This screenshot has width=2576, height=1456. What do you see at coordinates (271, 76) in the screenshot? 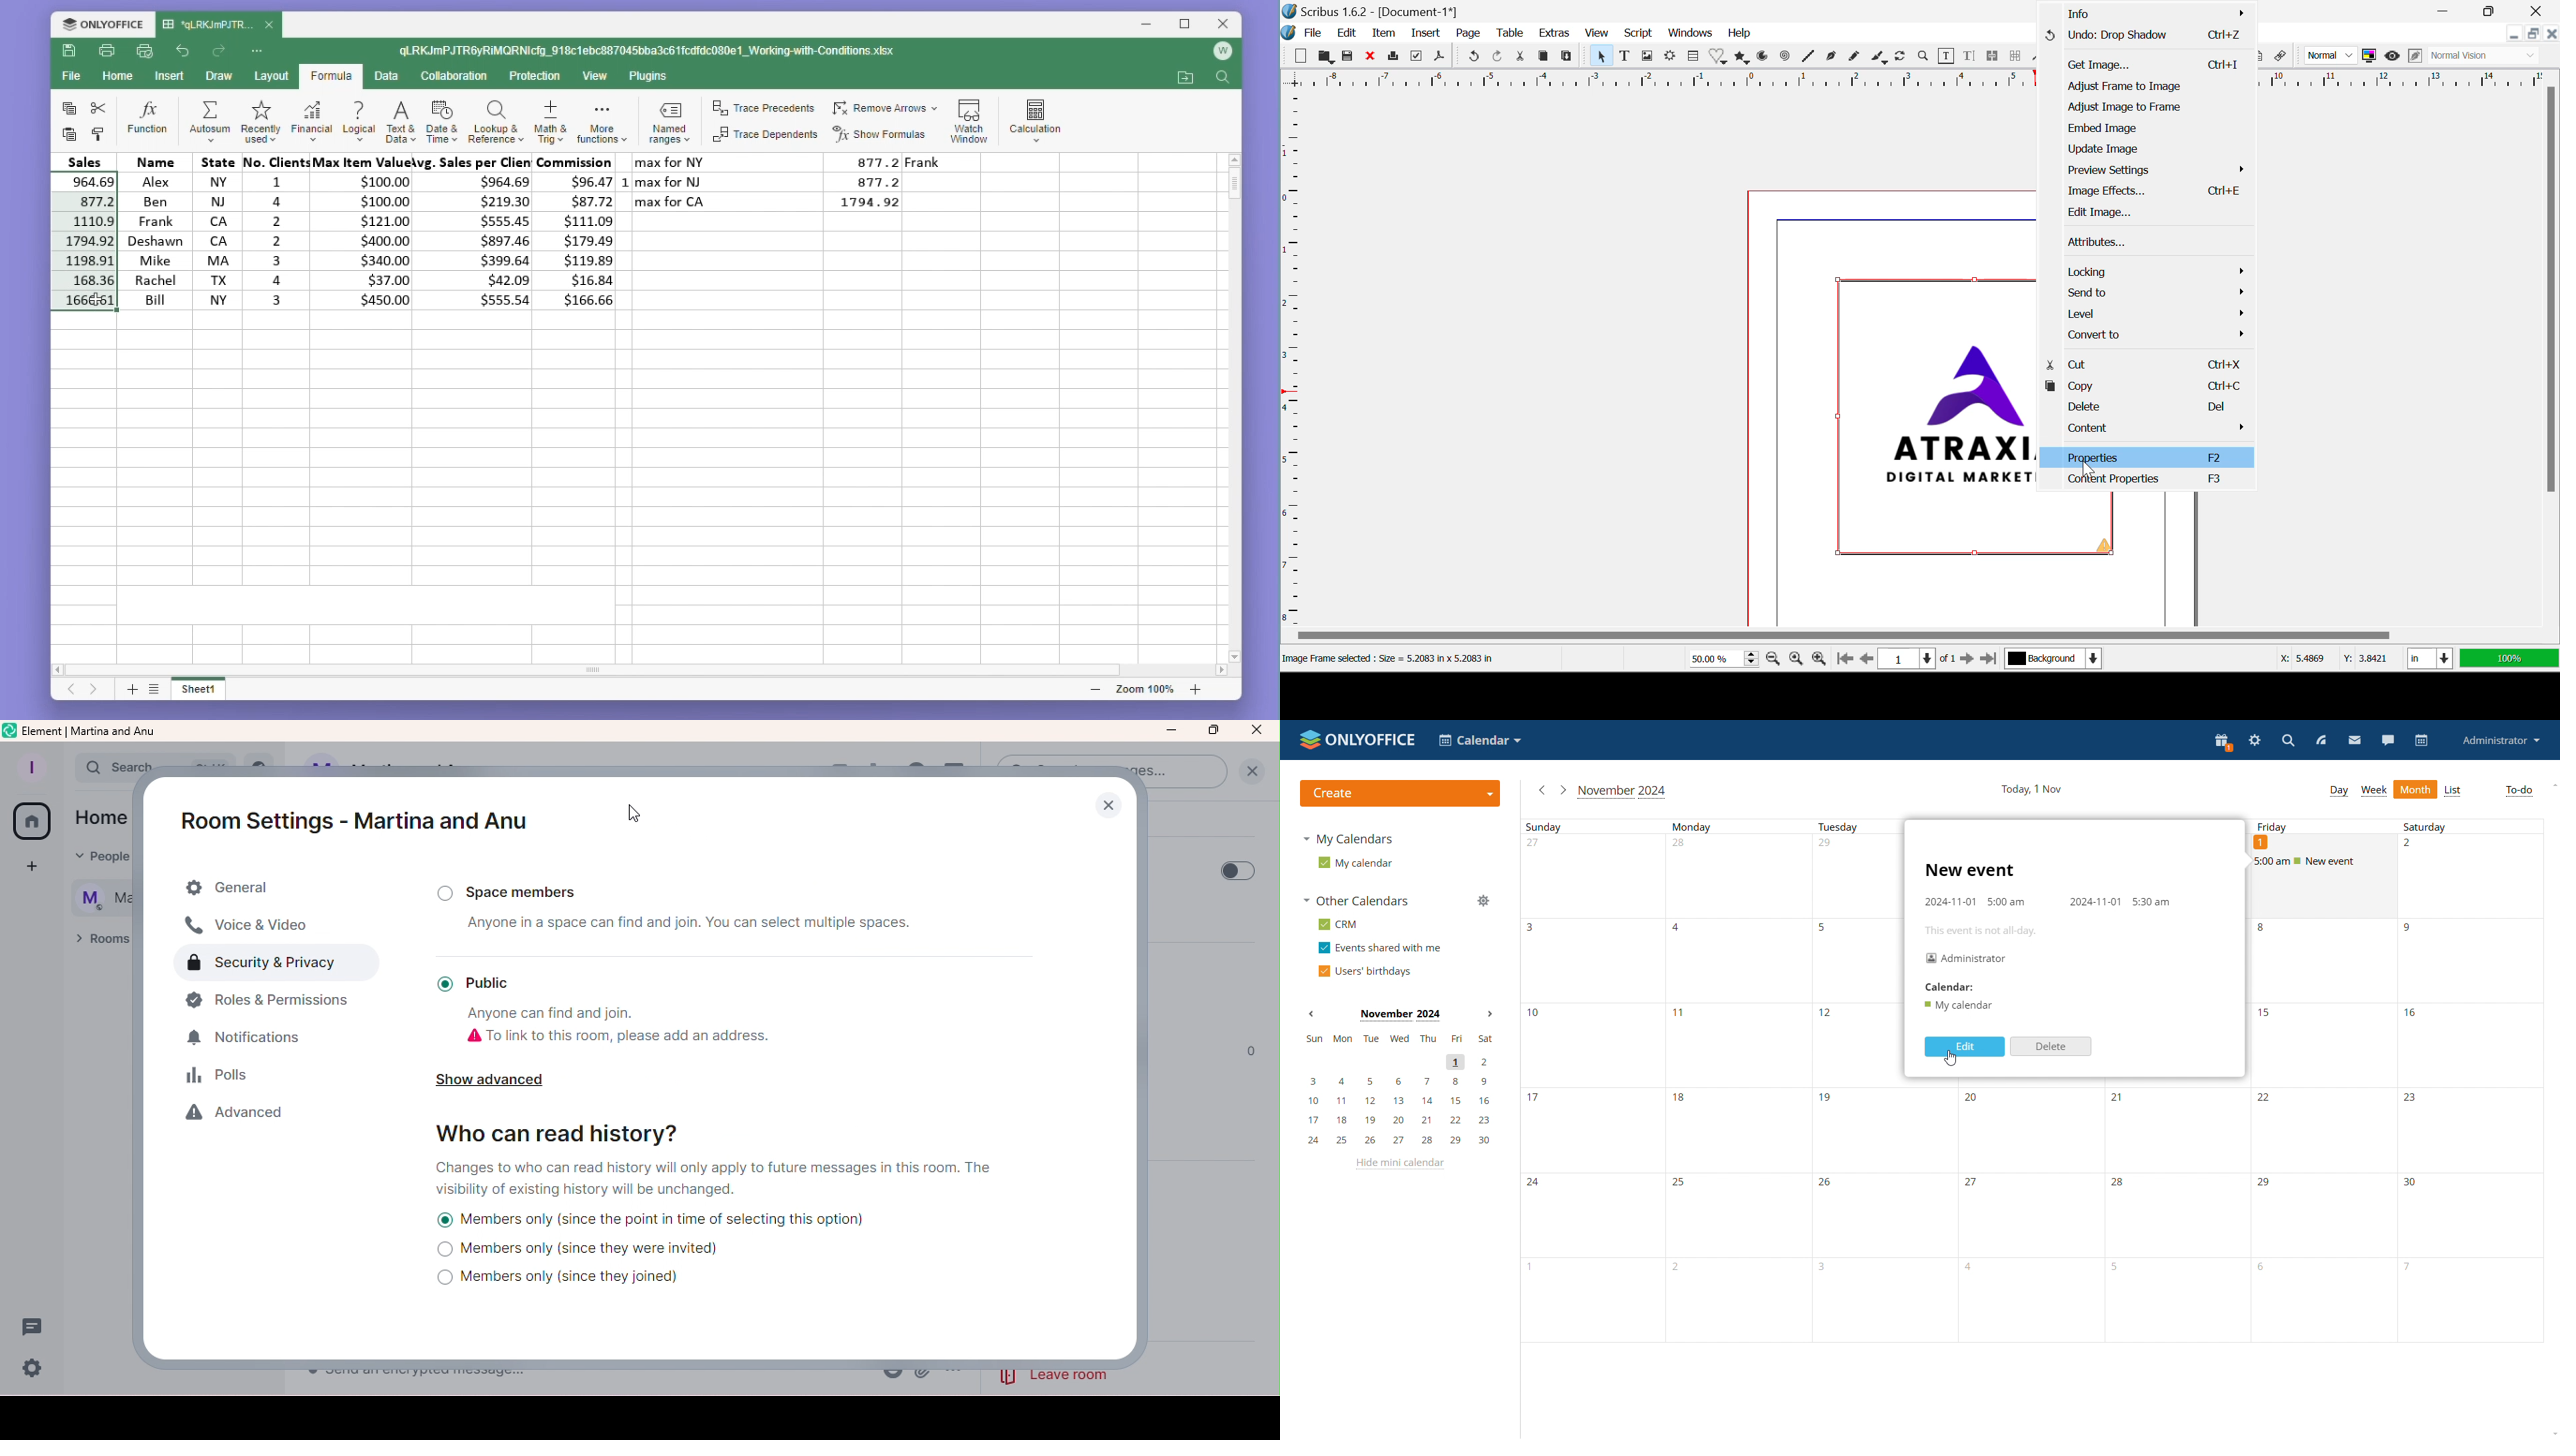
I see `Layout` at bounding box center [271, 76].